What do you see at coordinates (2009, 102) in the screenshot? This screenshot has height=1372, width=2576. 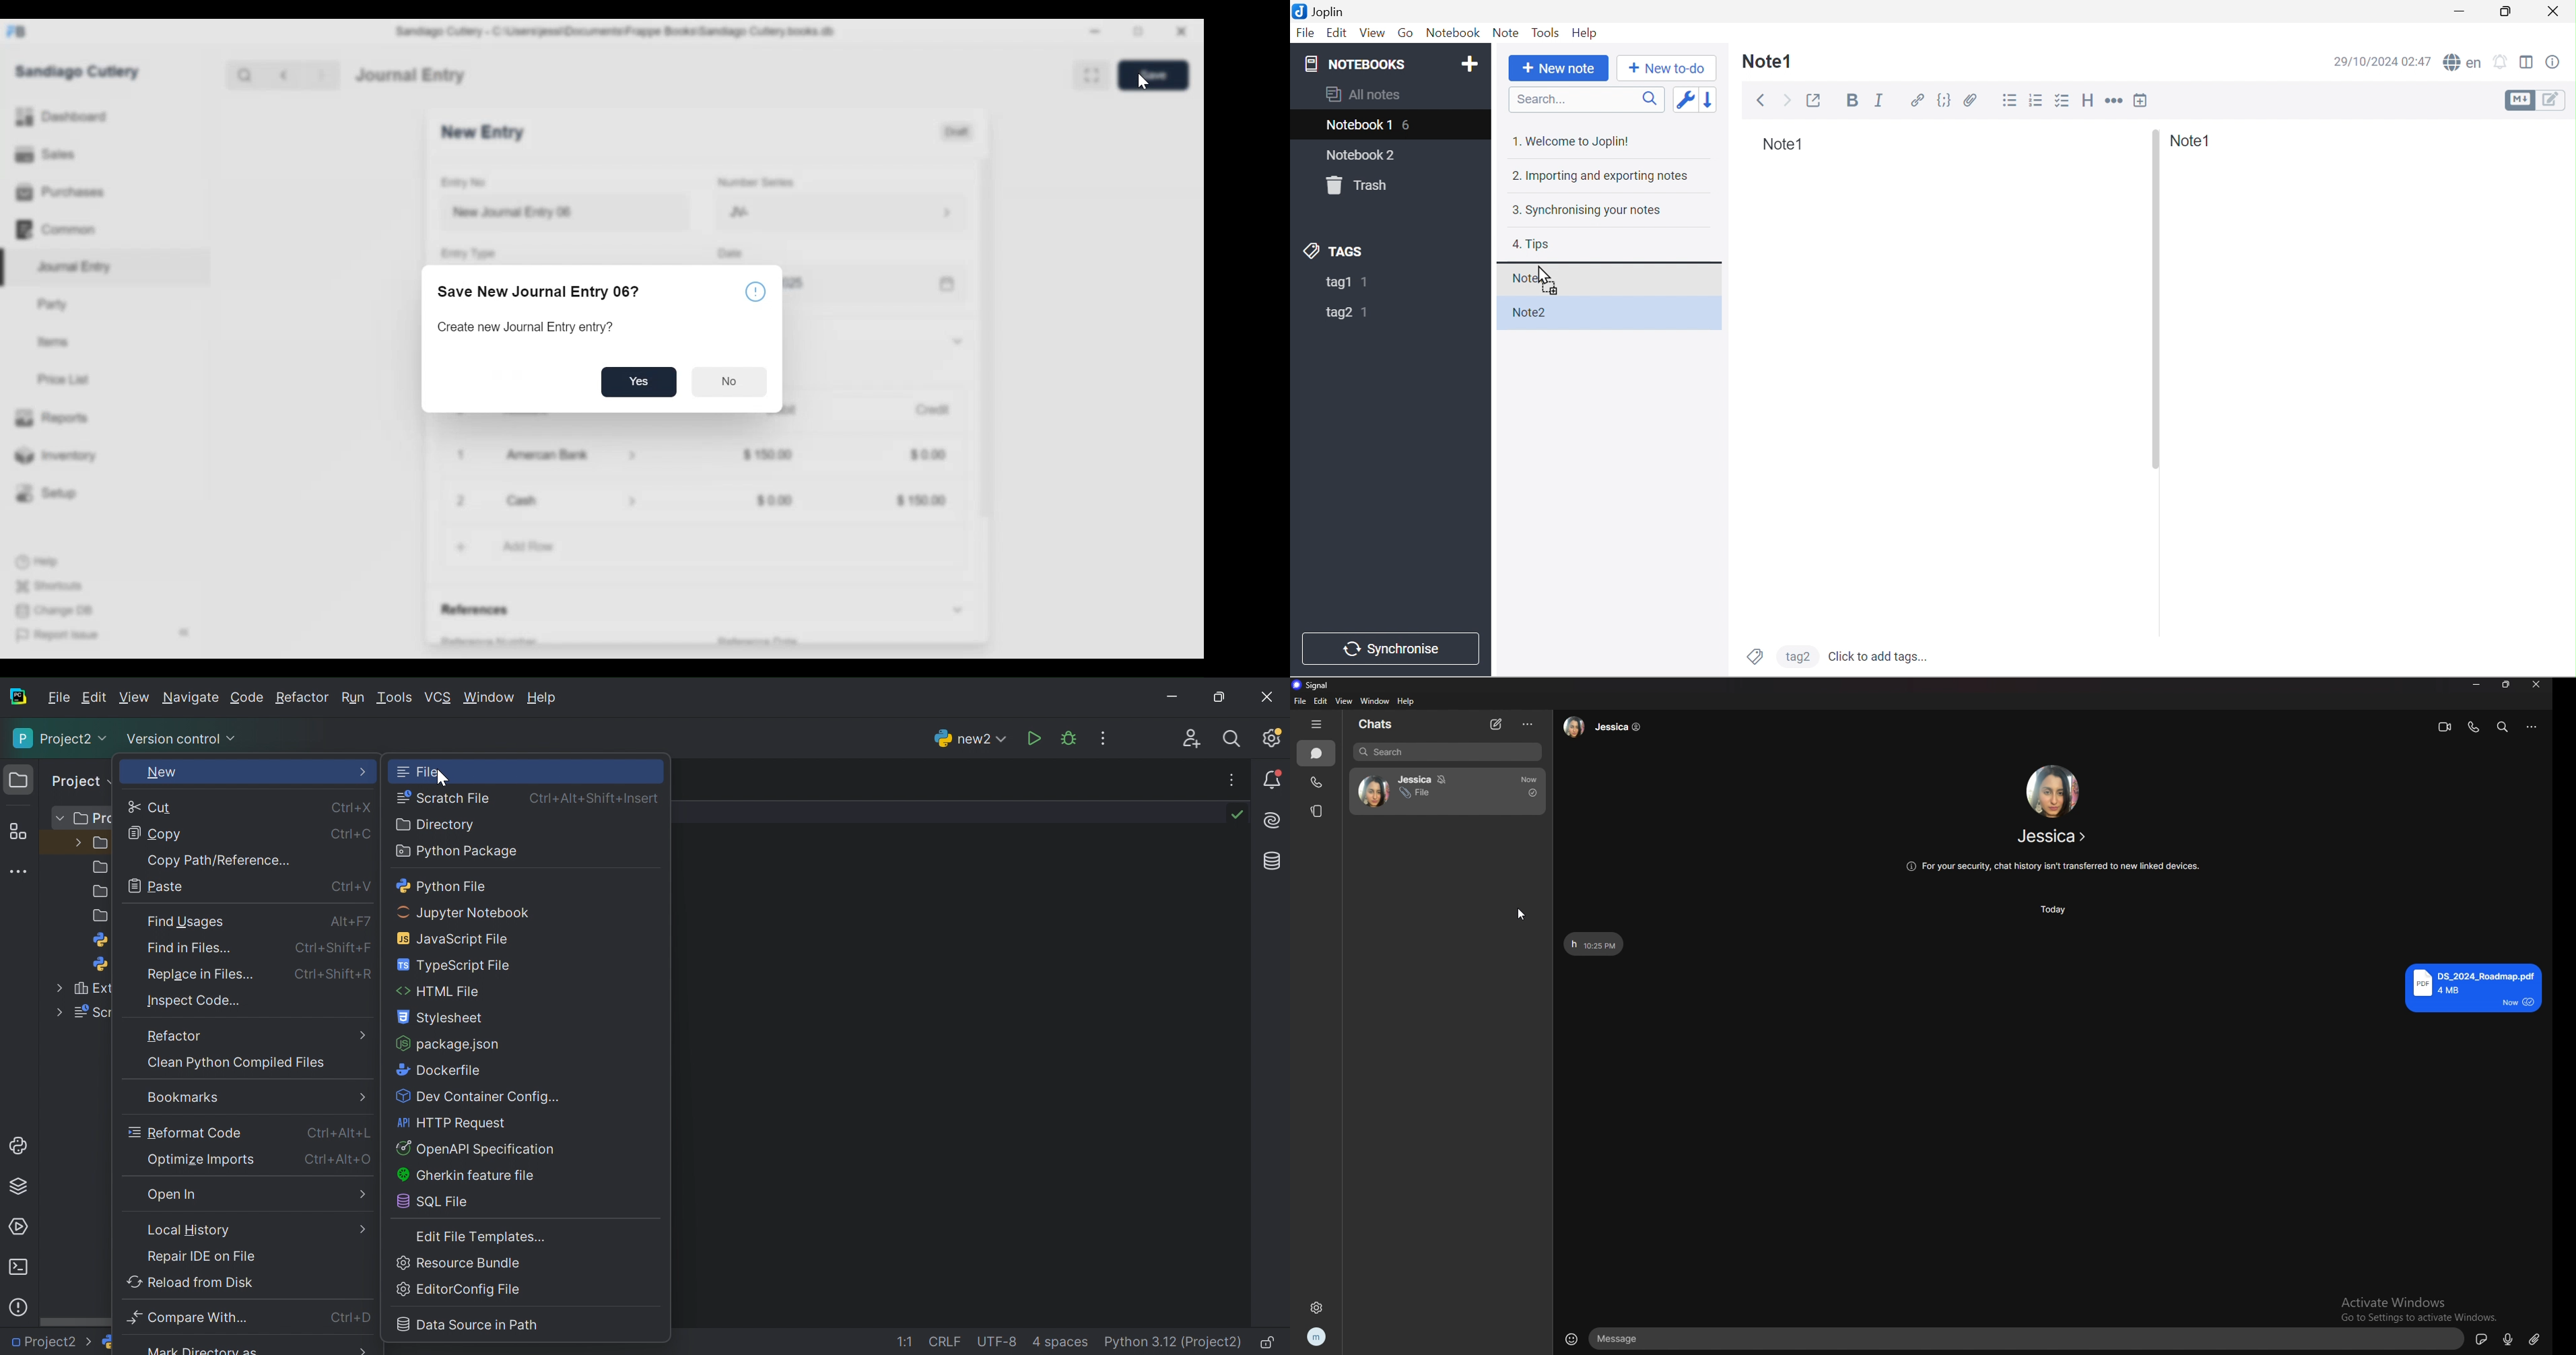 I see `Bulleted list` at bounding box center [2009, 102].